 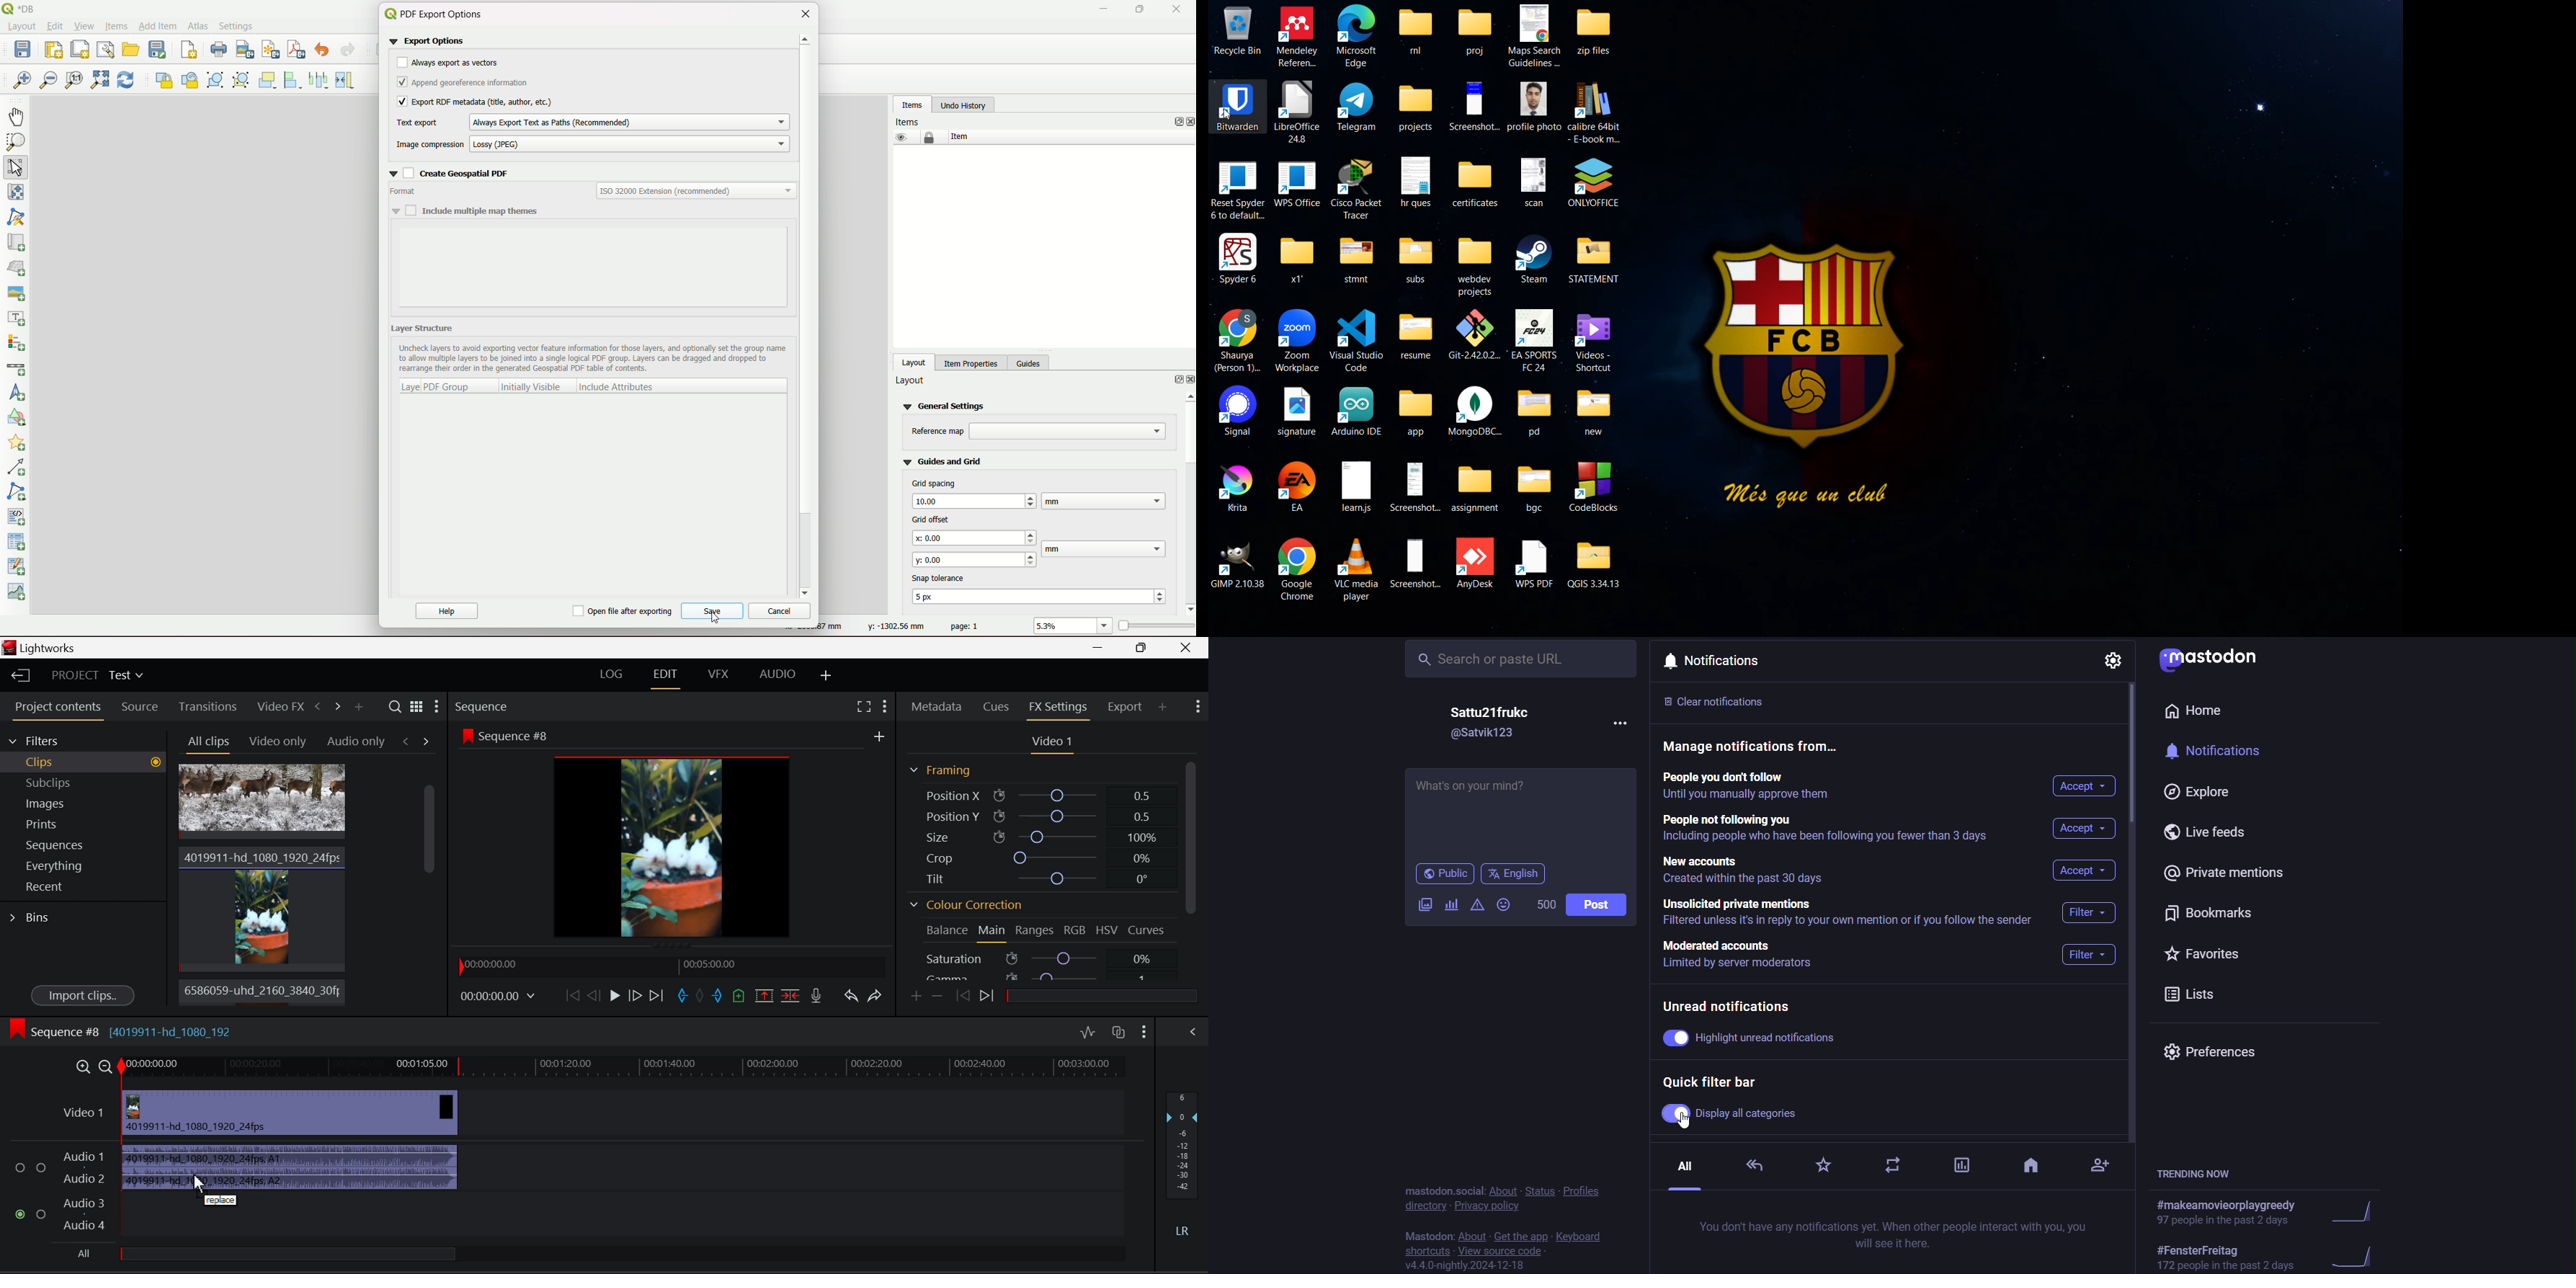 What do you see at coordinates (1239, 564) in the screenshot?
I see `GIMP 2.10.38` at bounding box center [1239, 564].